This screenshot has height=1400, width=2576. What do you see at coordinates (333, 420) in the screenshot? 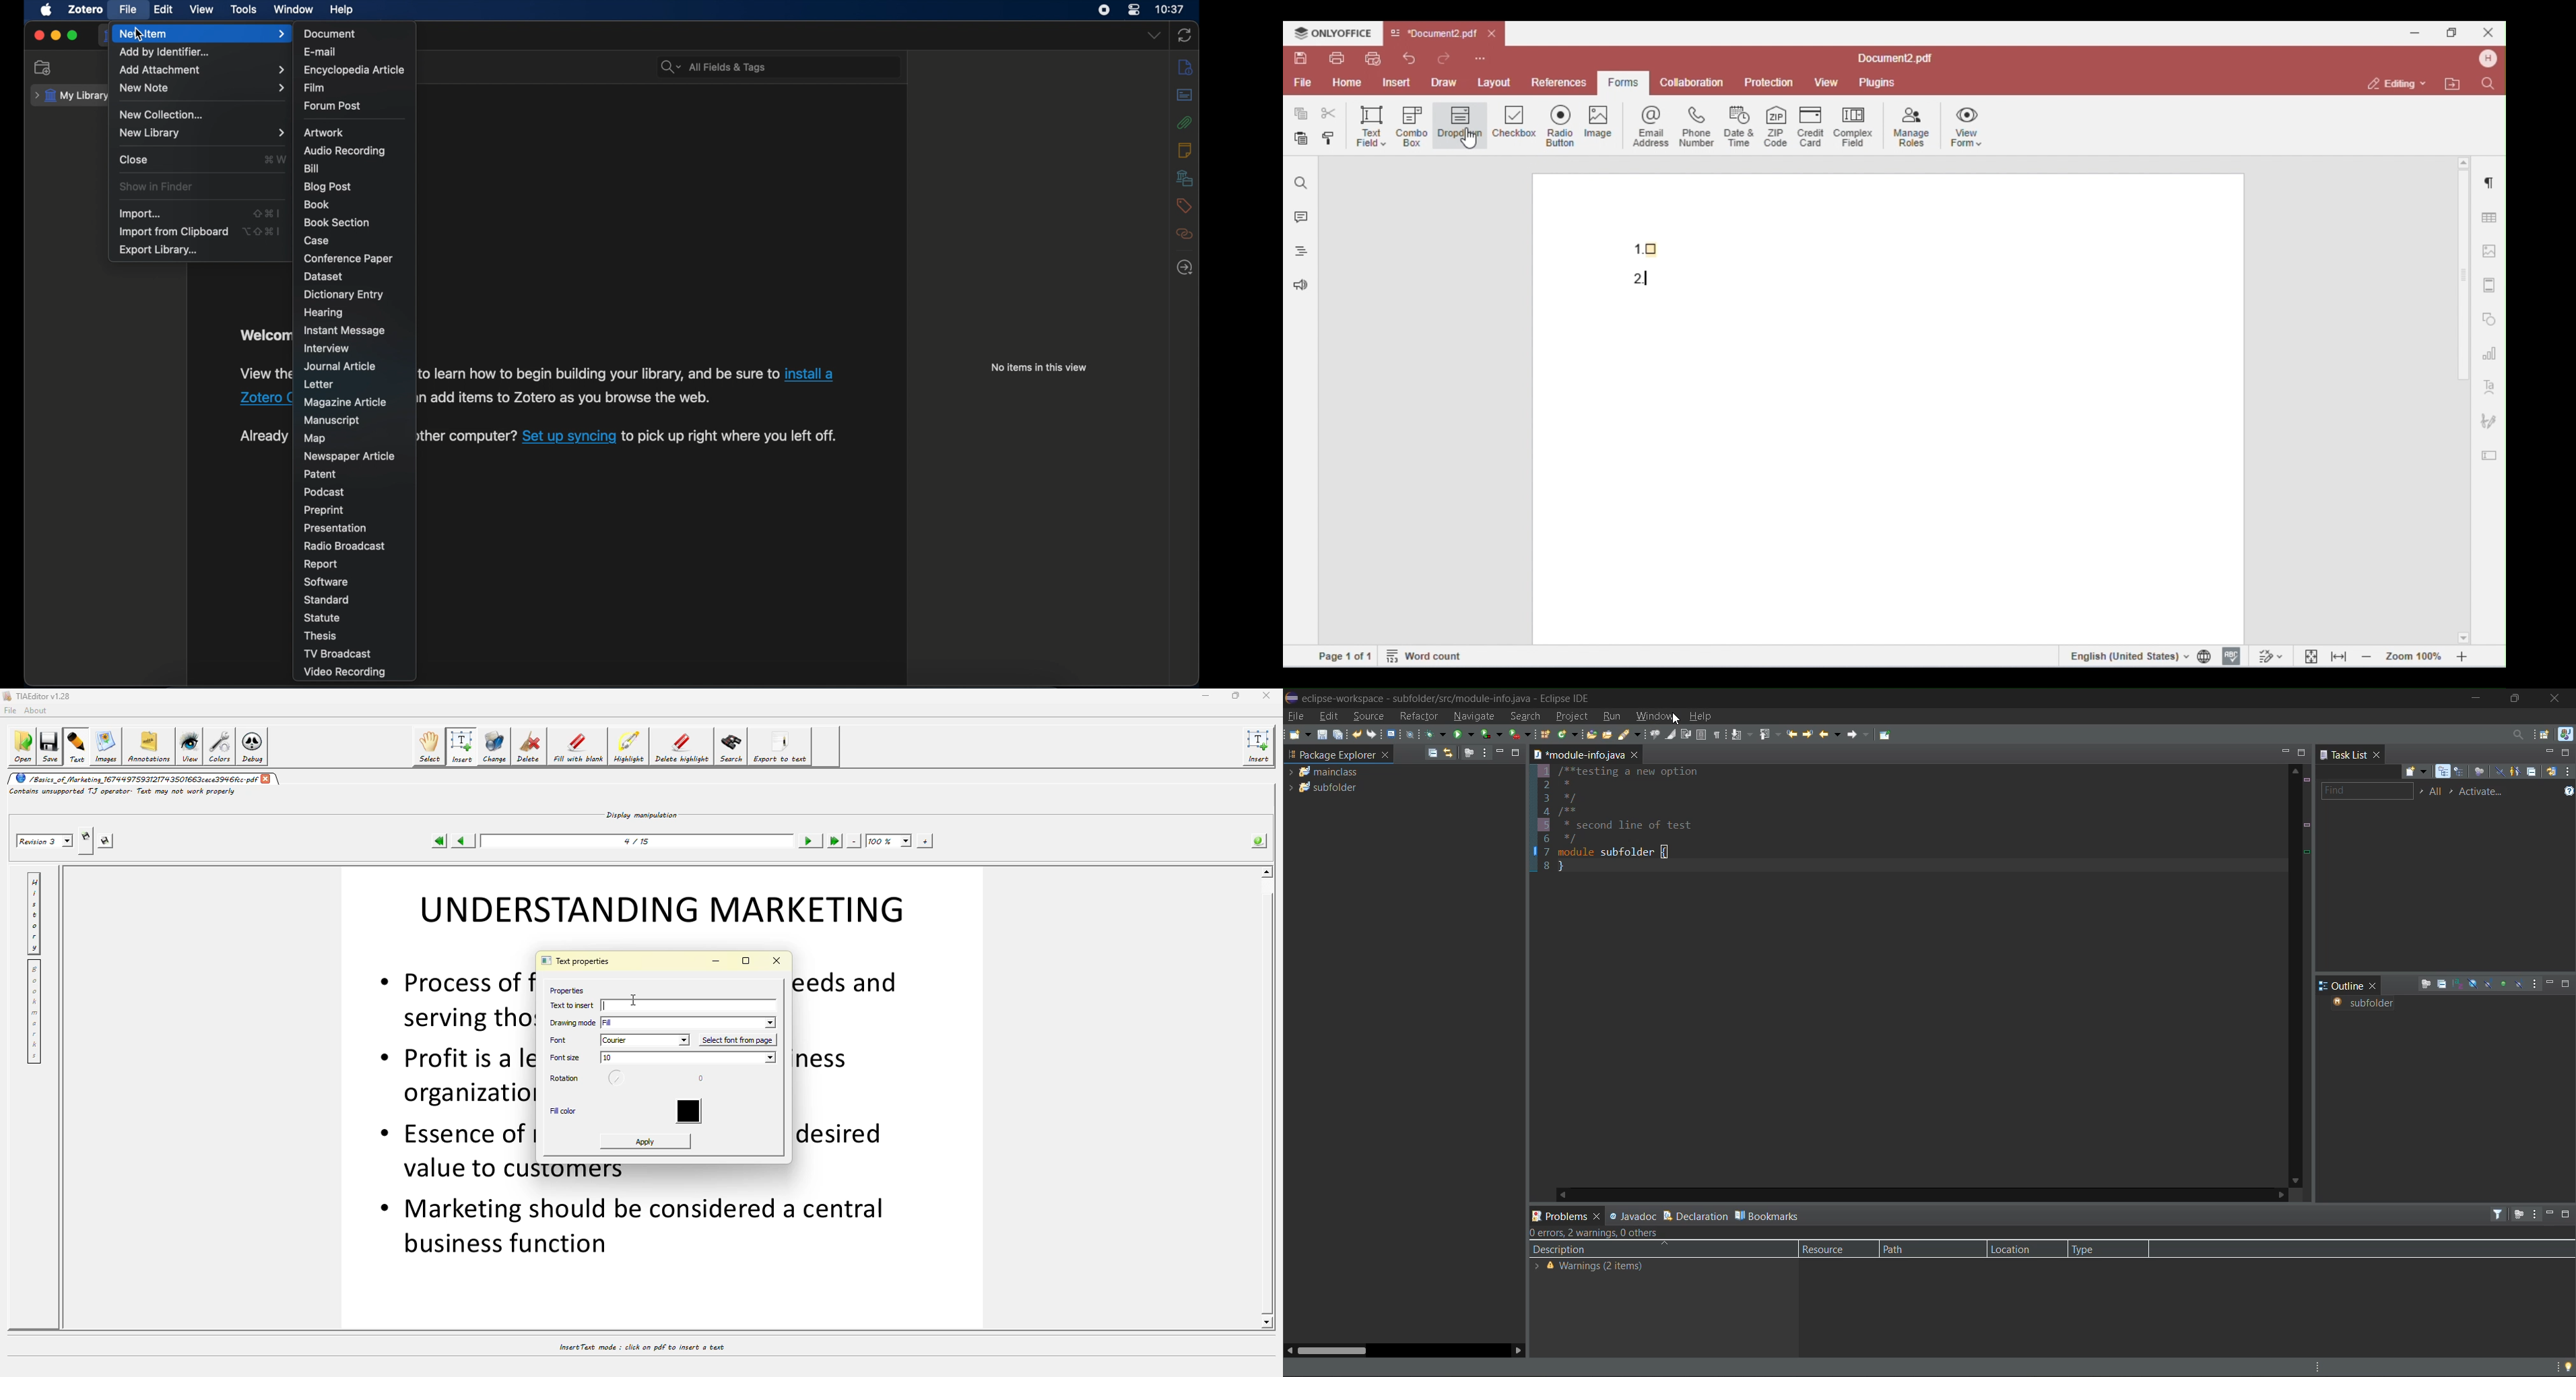
I see `manuscript` at bounding box center [333, 420].